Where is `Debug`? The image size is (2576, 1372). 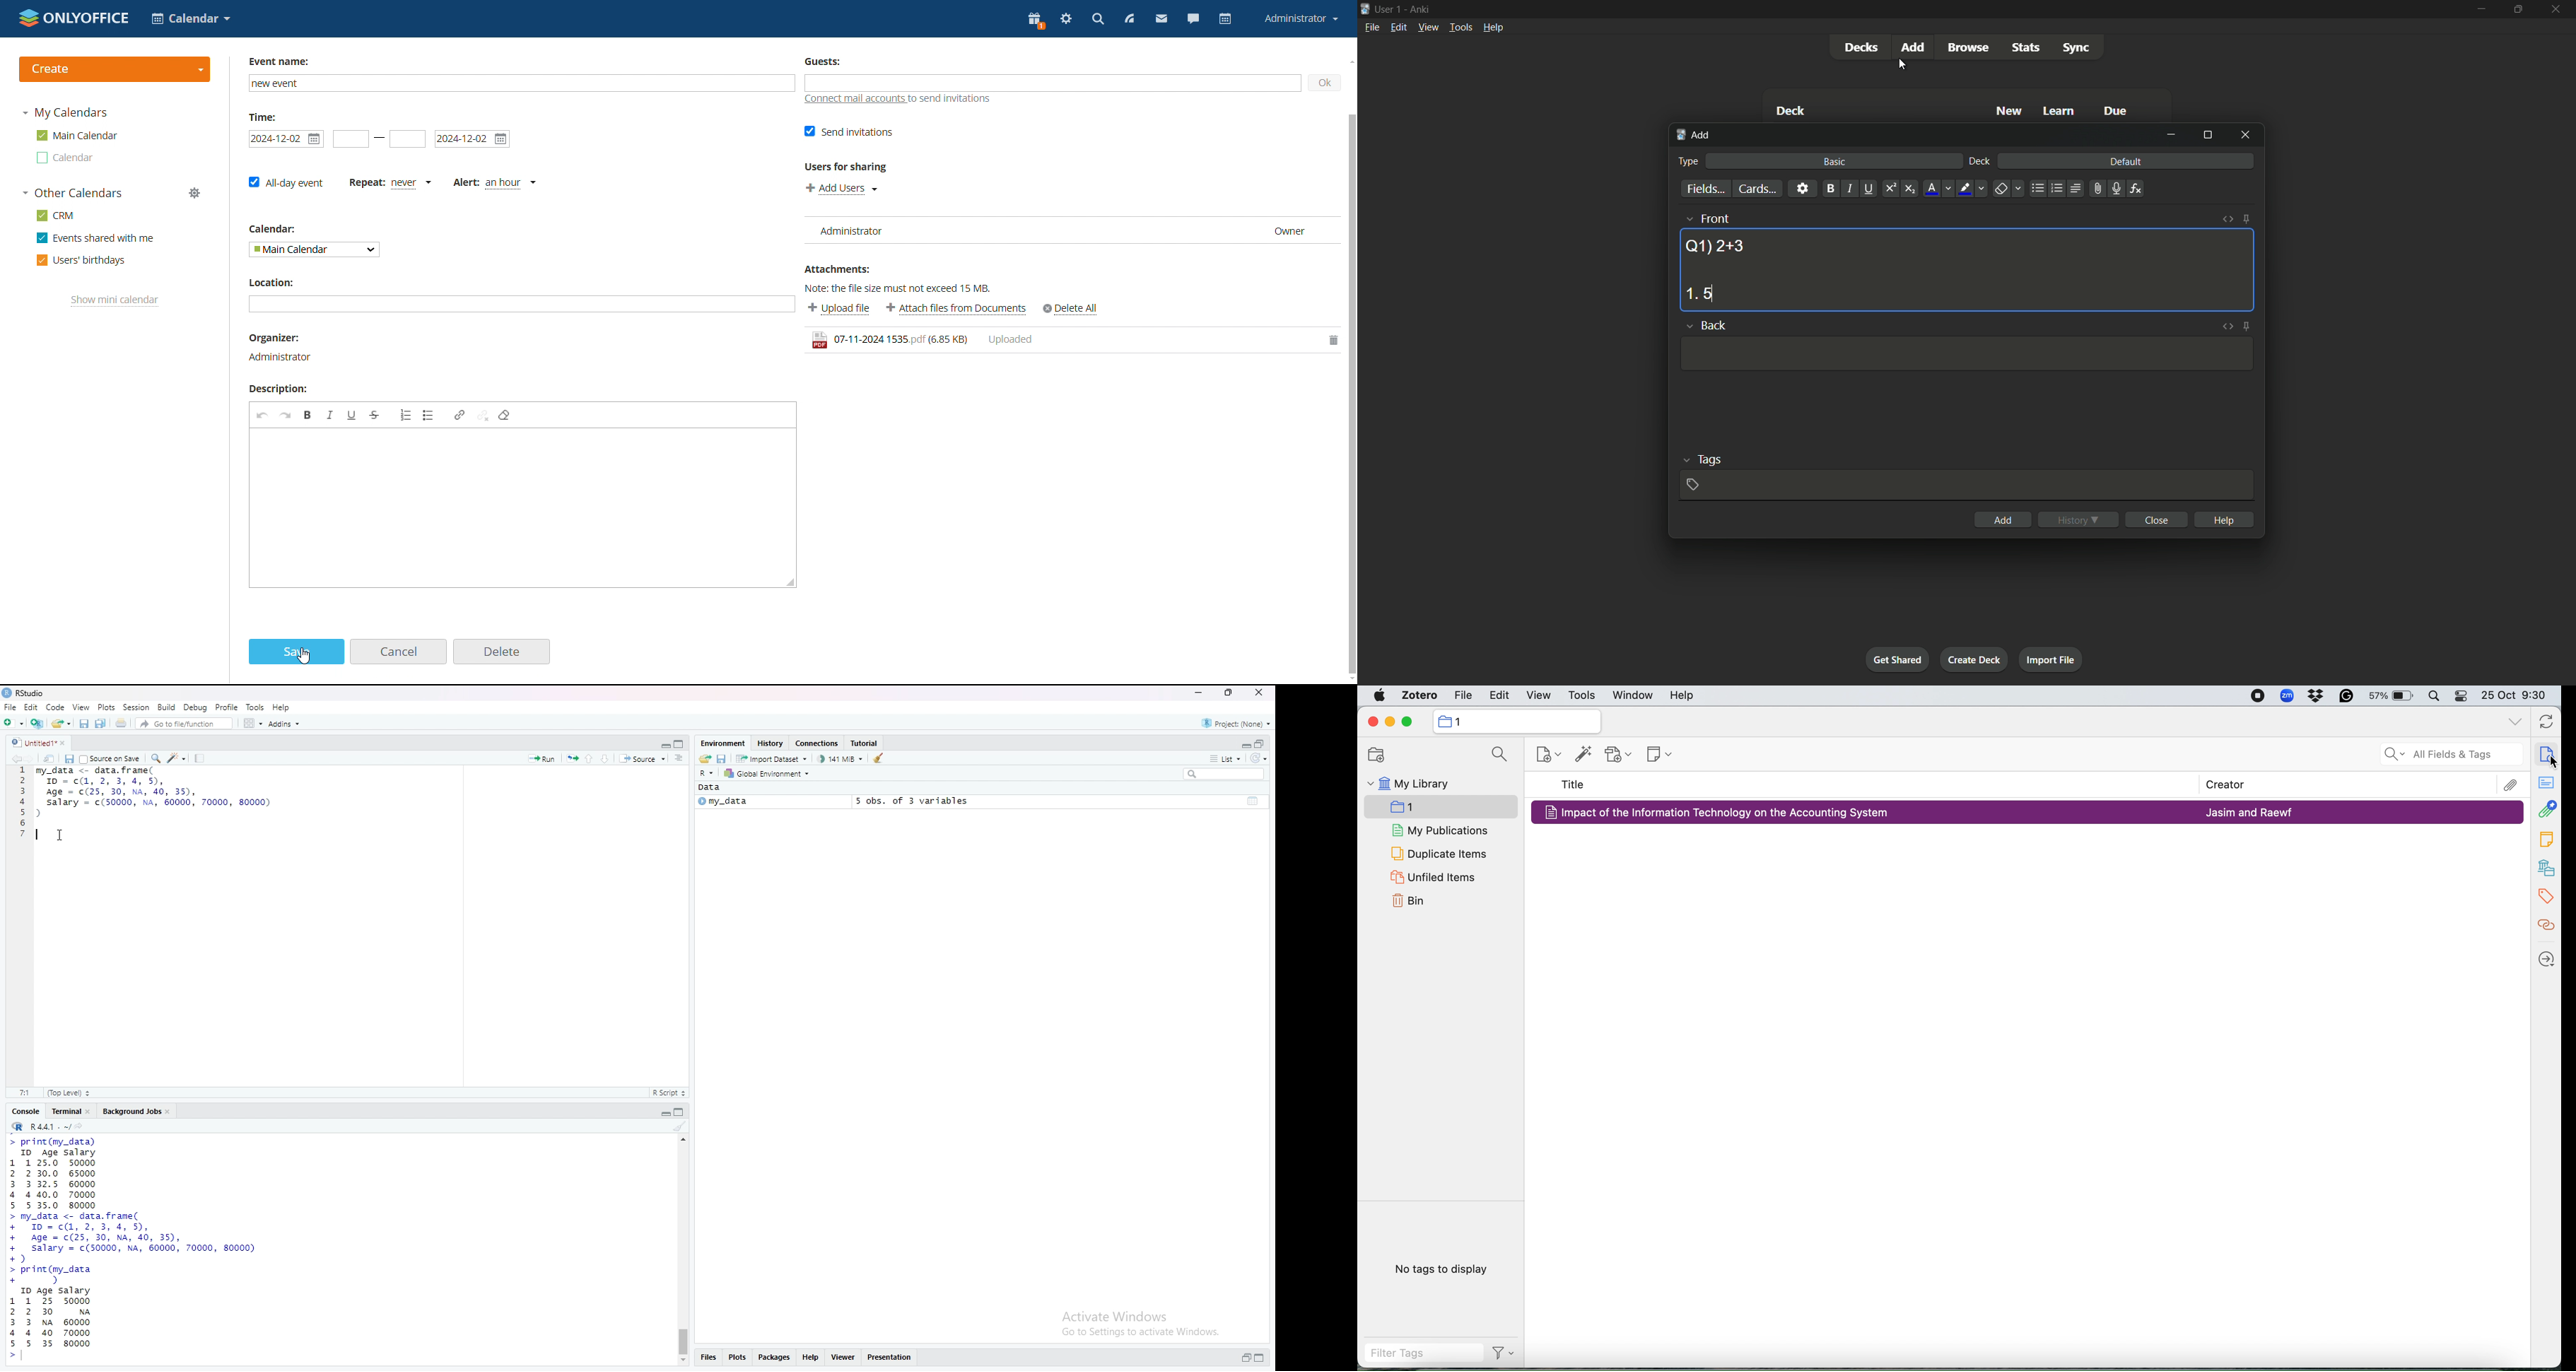 Debug is located at coordinates (197, 706).